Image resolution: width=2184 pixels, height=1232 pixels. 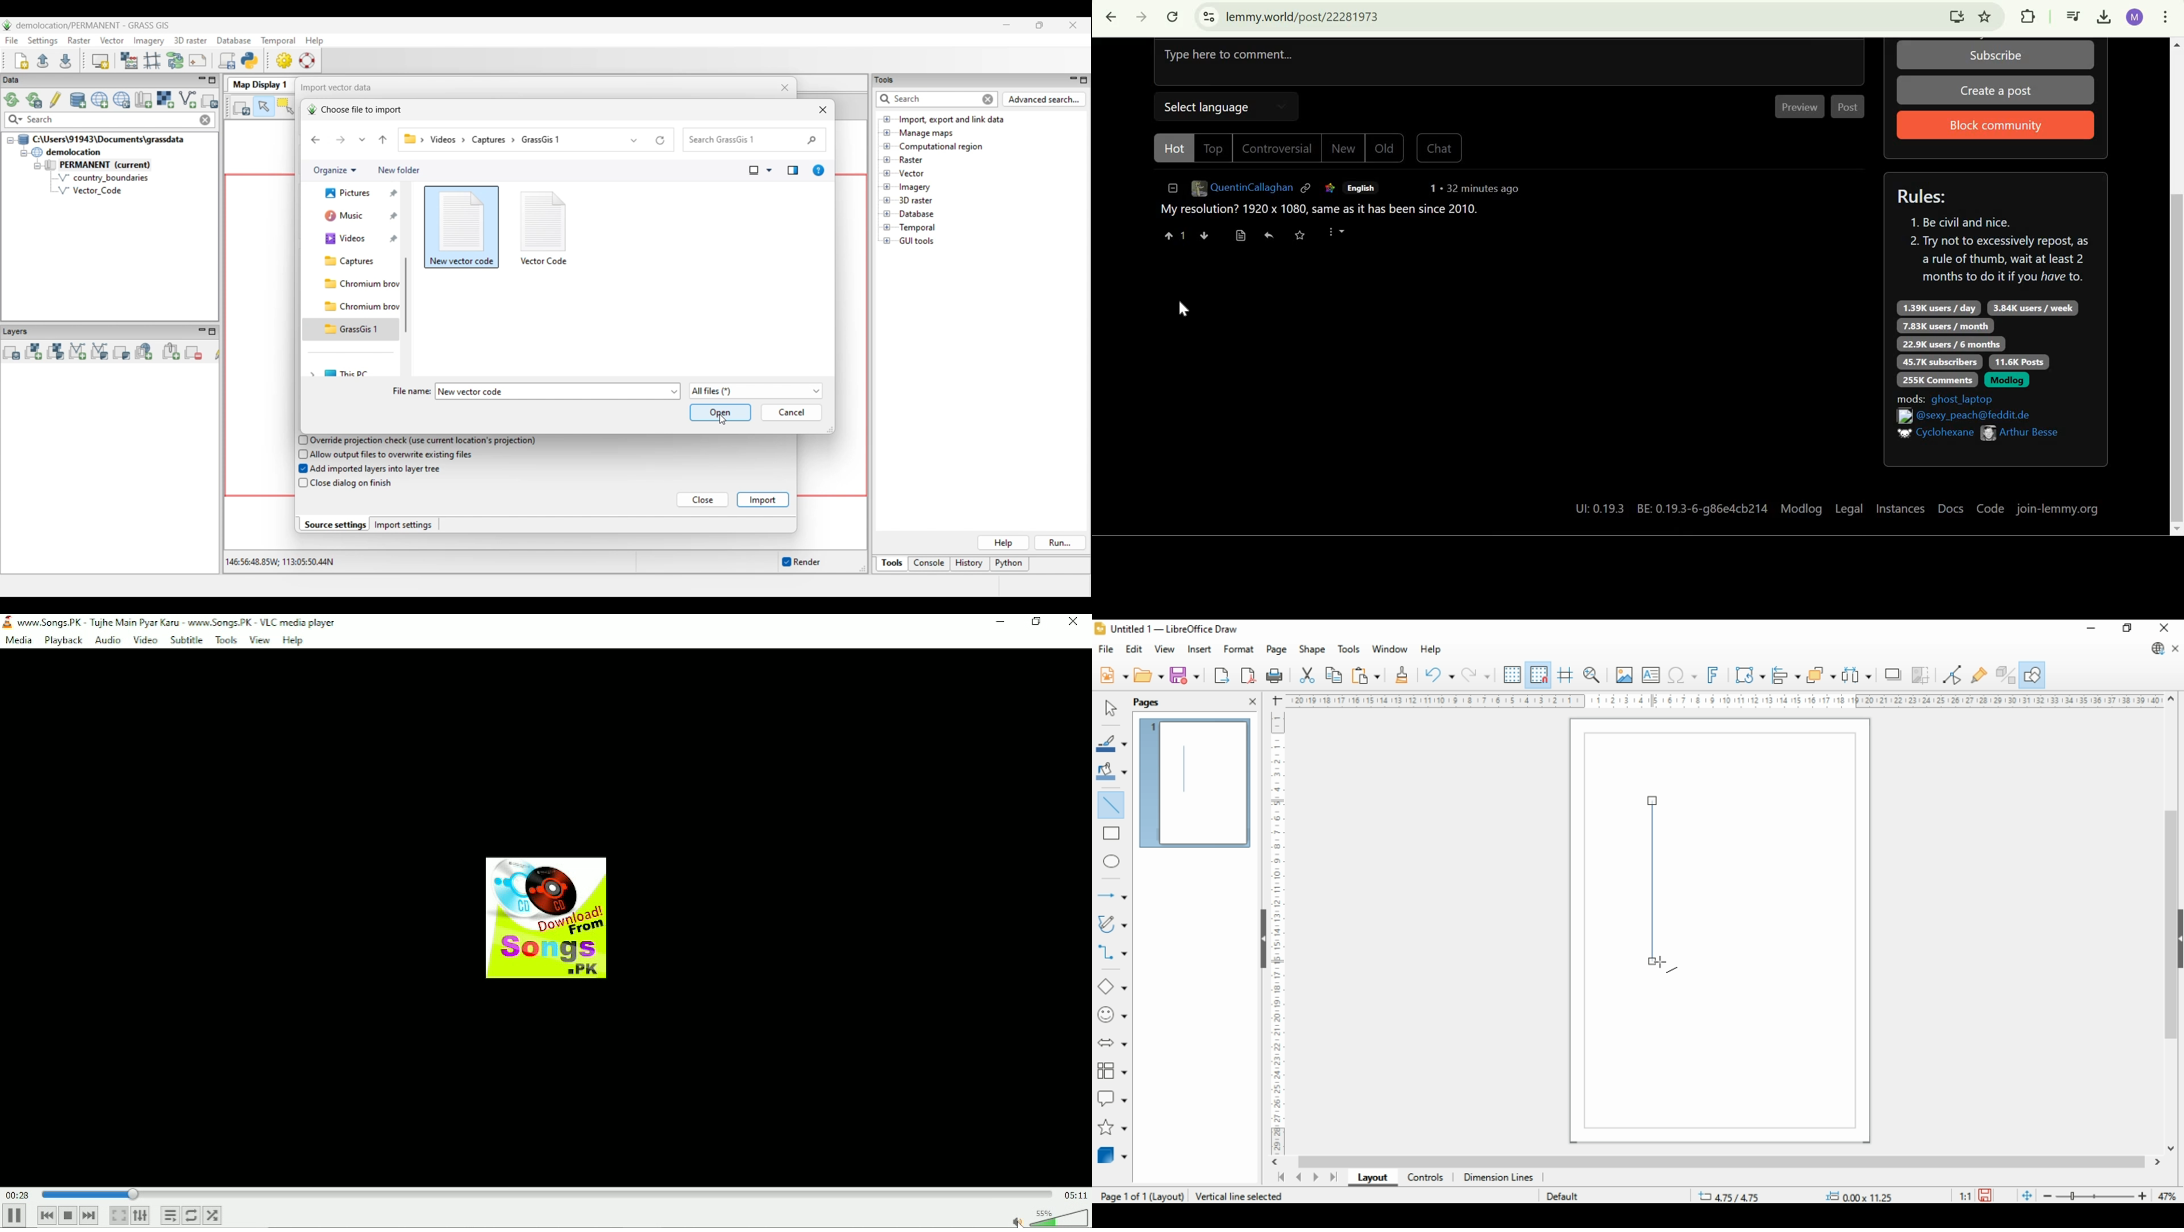 What do you see at coordinates (1108, 709) in the screenshot?
I see `select` at bounding box center [1108, 709].